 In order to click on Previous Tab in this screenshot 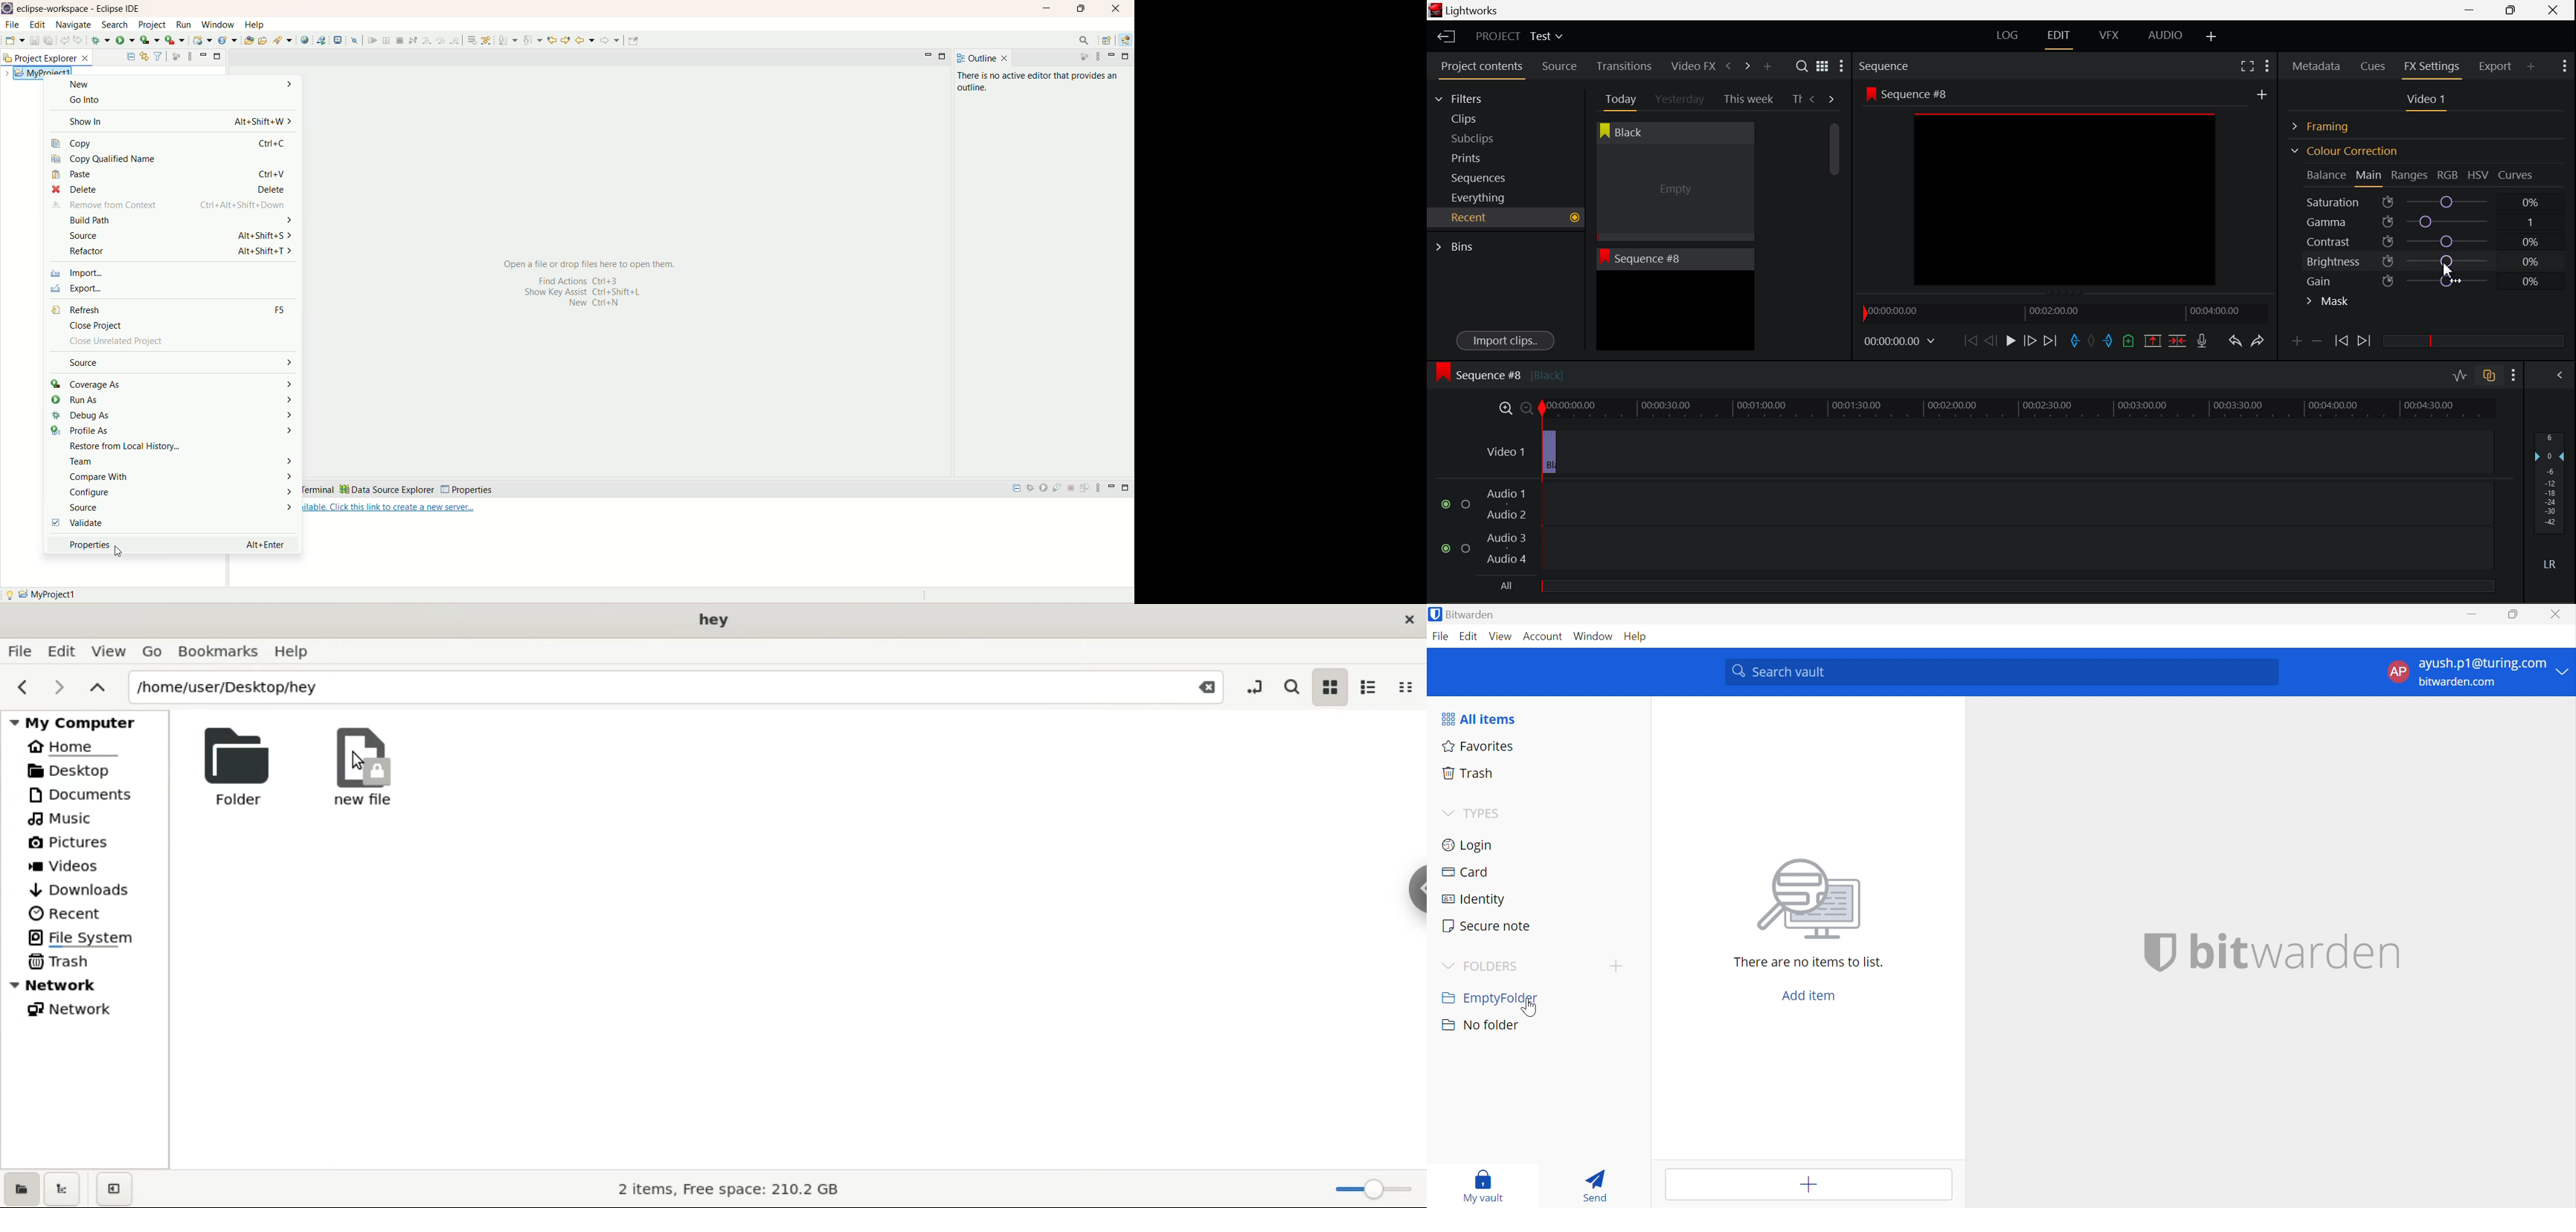, I will do `click(1814, 99)`.